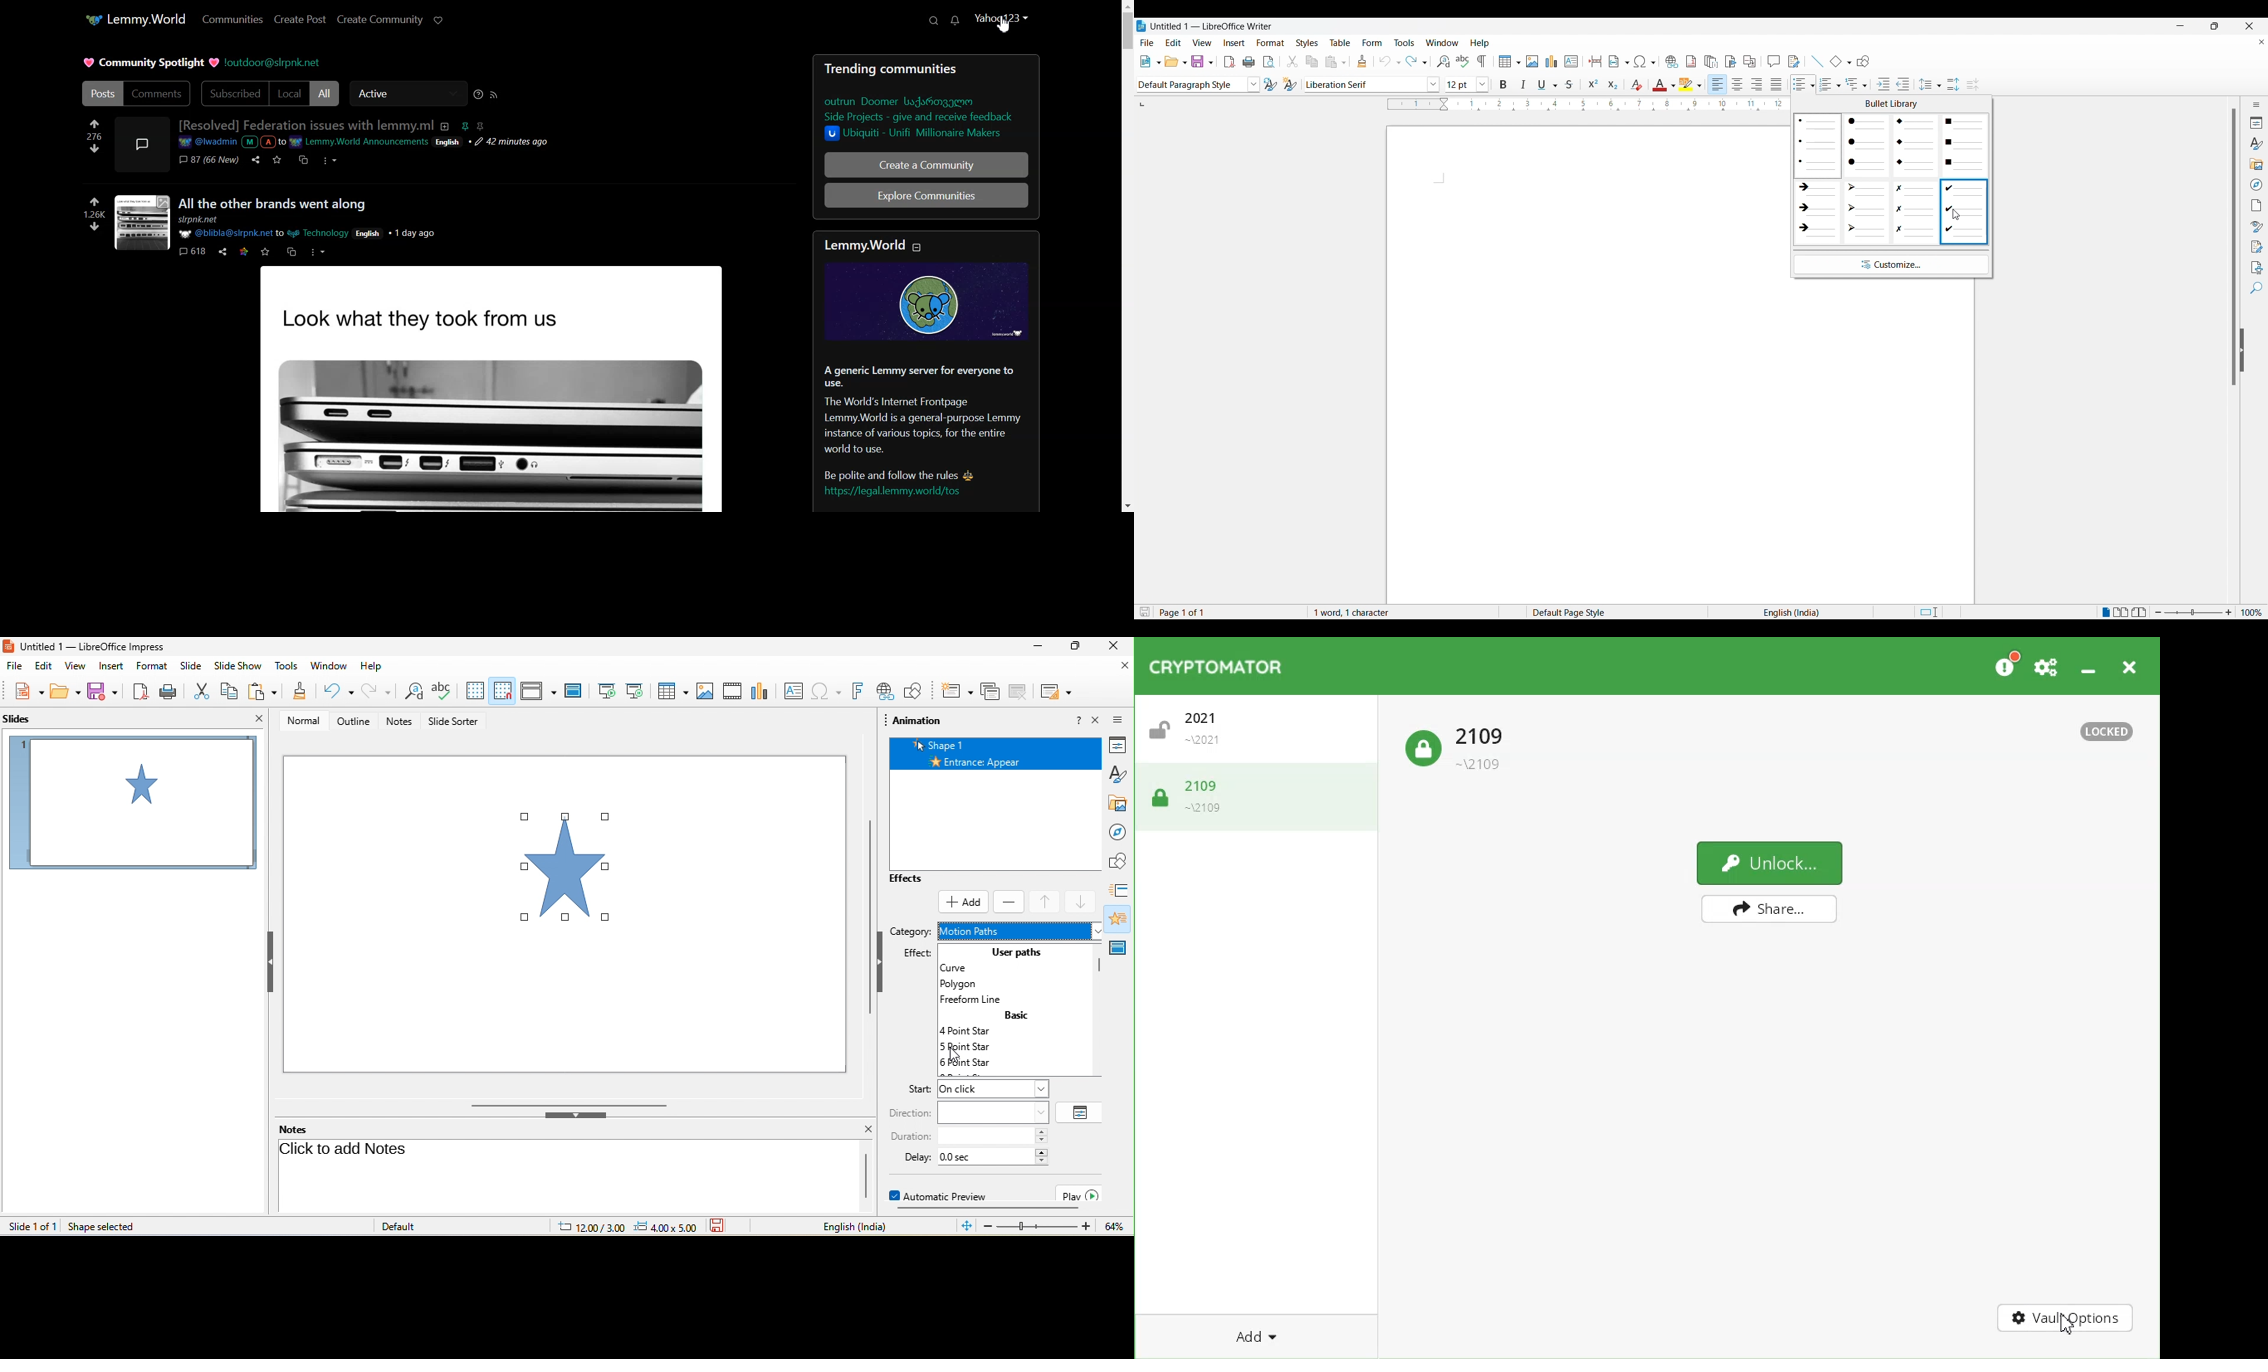 The width and height of the screenshot is (2268, 1372). What do you see at coordinates (1373, 83) in the screenshot?
I see `font style` at bounding box center [1373, 83].